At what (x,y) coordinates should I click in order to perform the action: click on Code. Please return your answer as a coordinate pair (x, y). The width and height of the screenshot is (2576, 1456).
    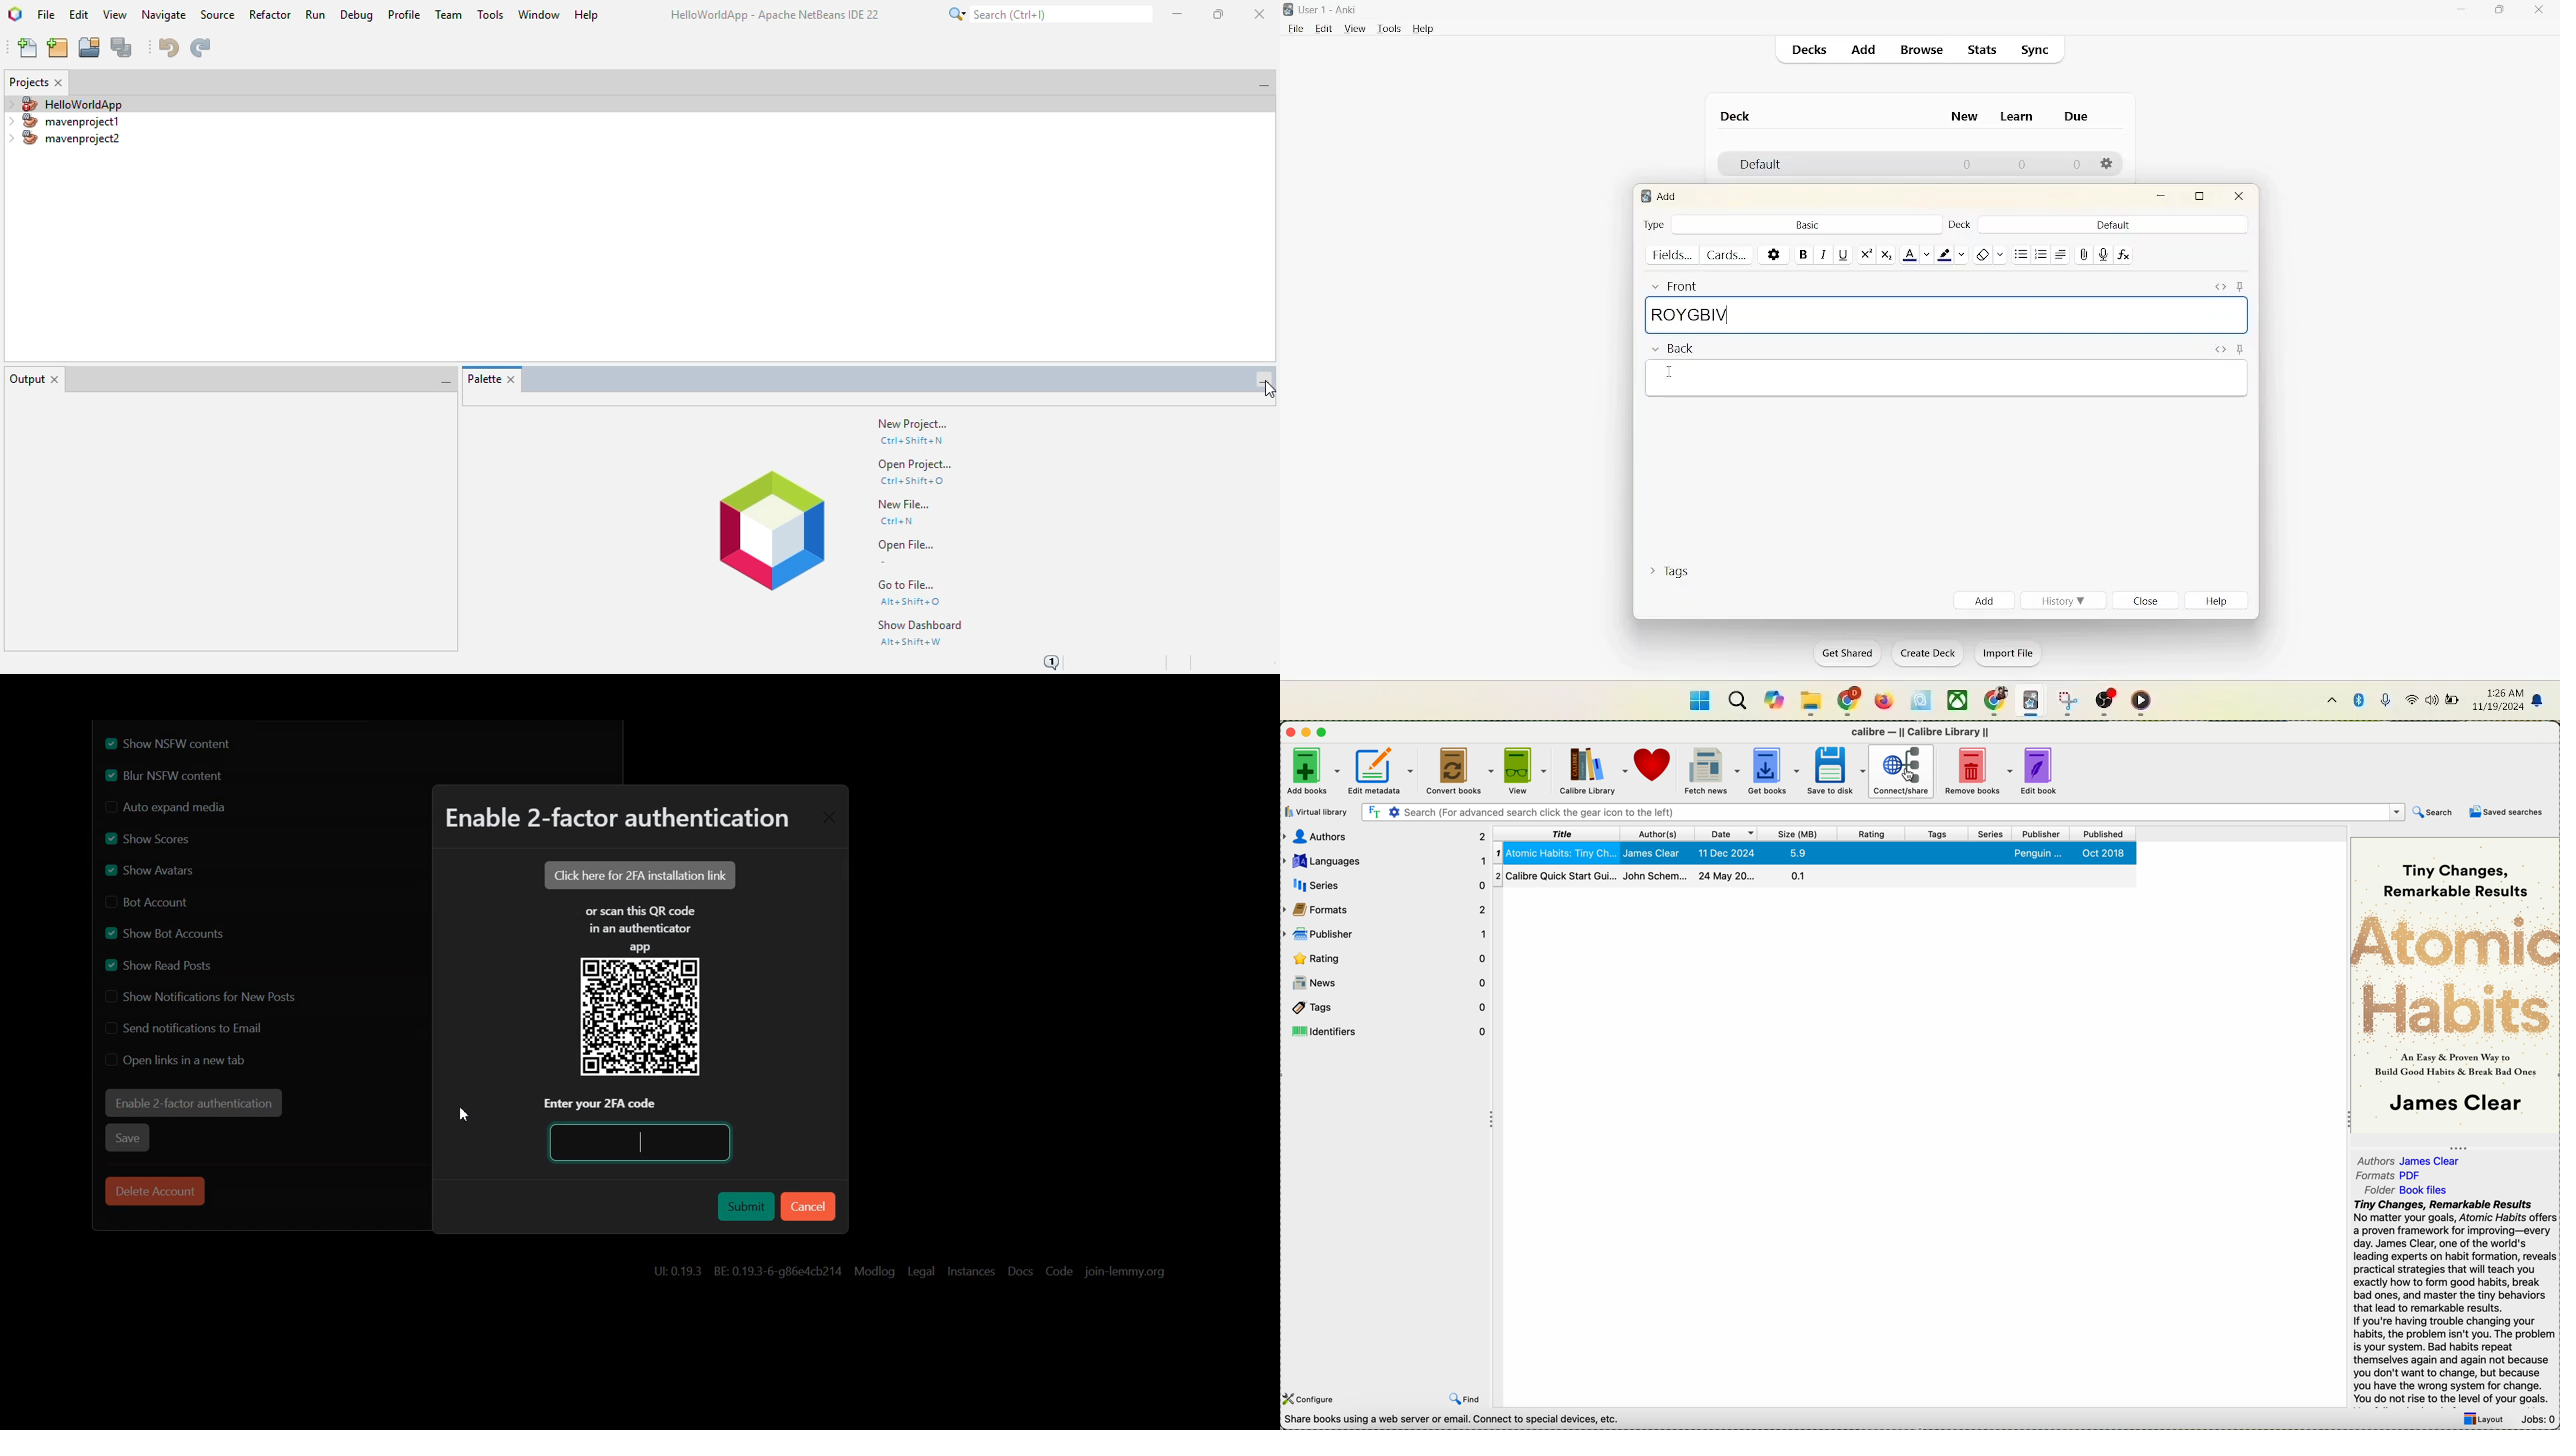
    Looking at the image, I should click on (1059, 1272).